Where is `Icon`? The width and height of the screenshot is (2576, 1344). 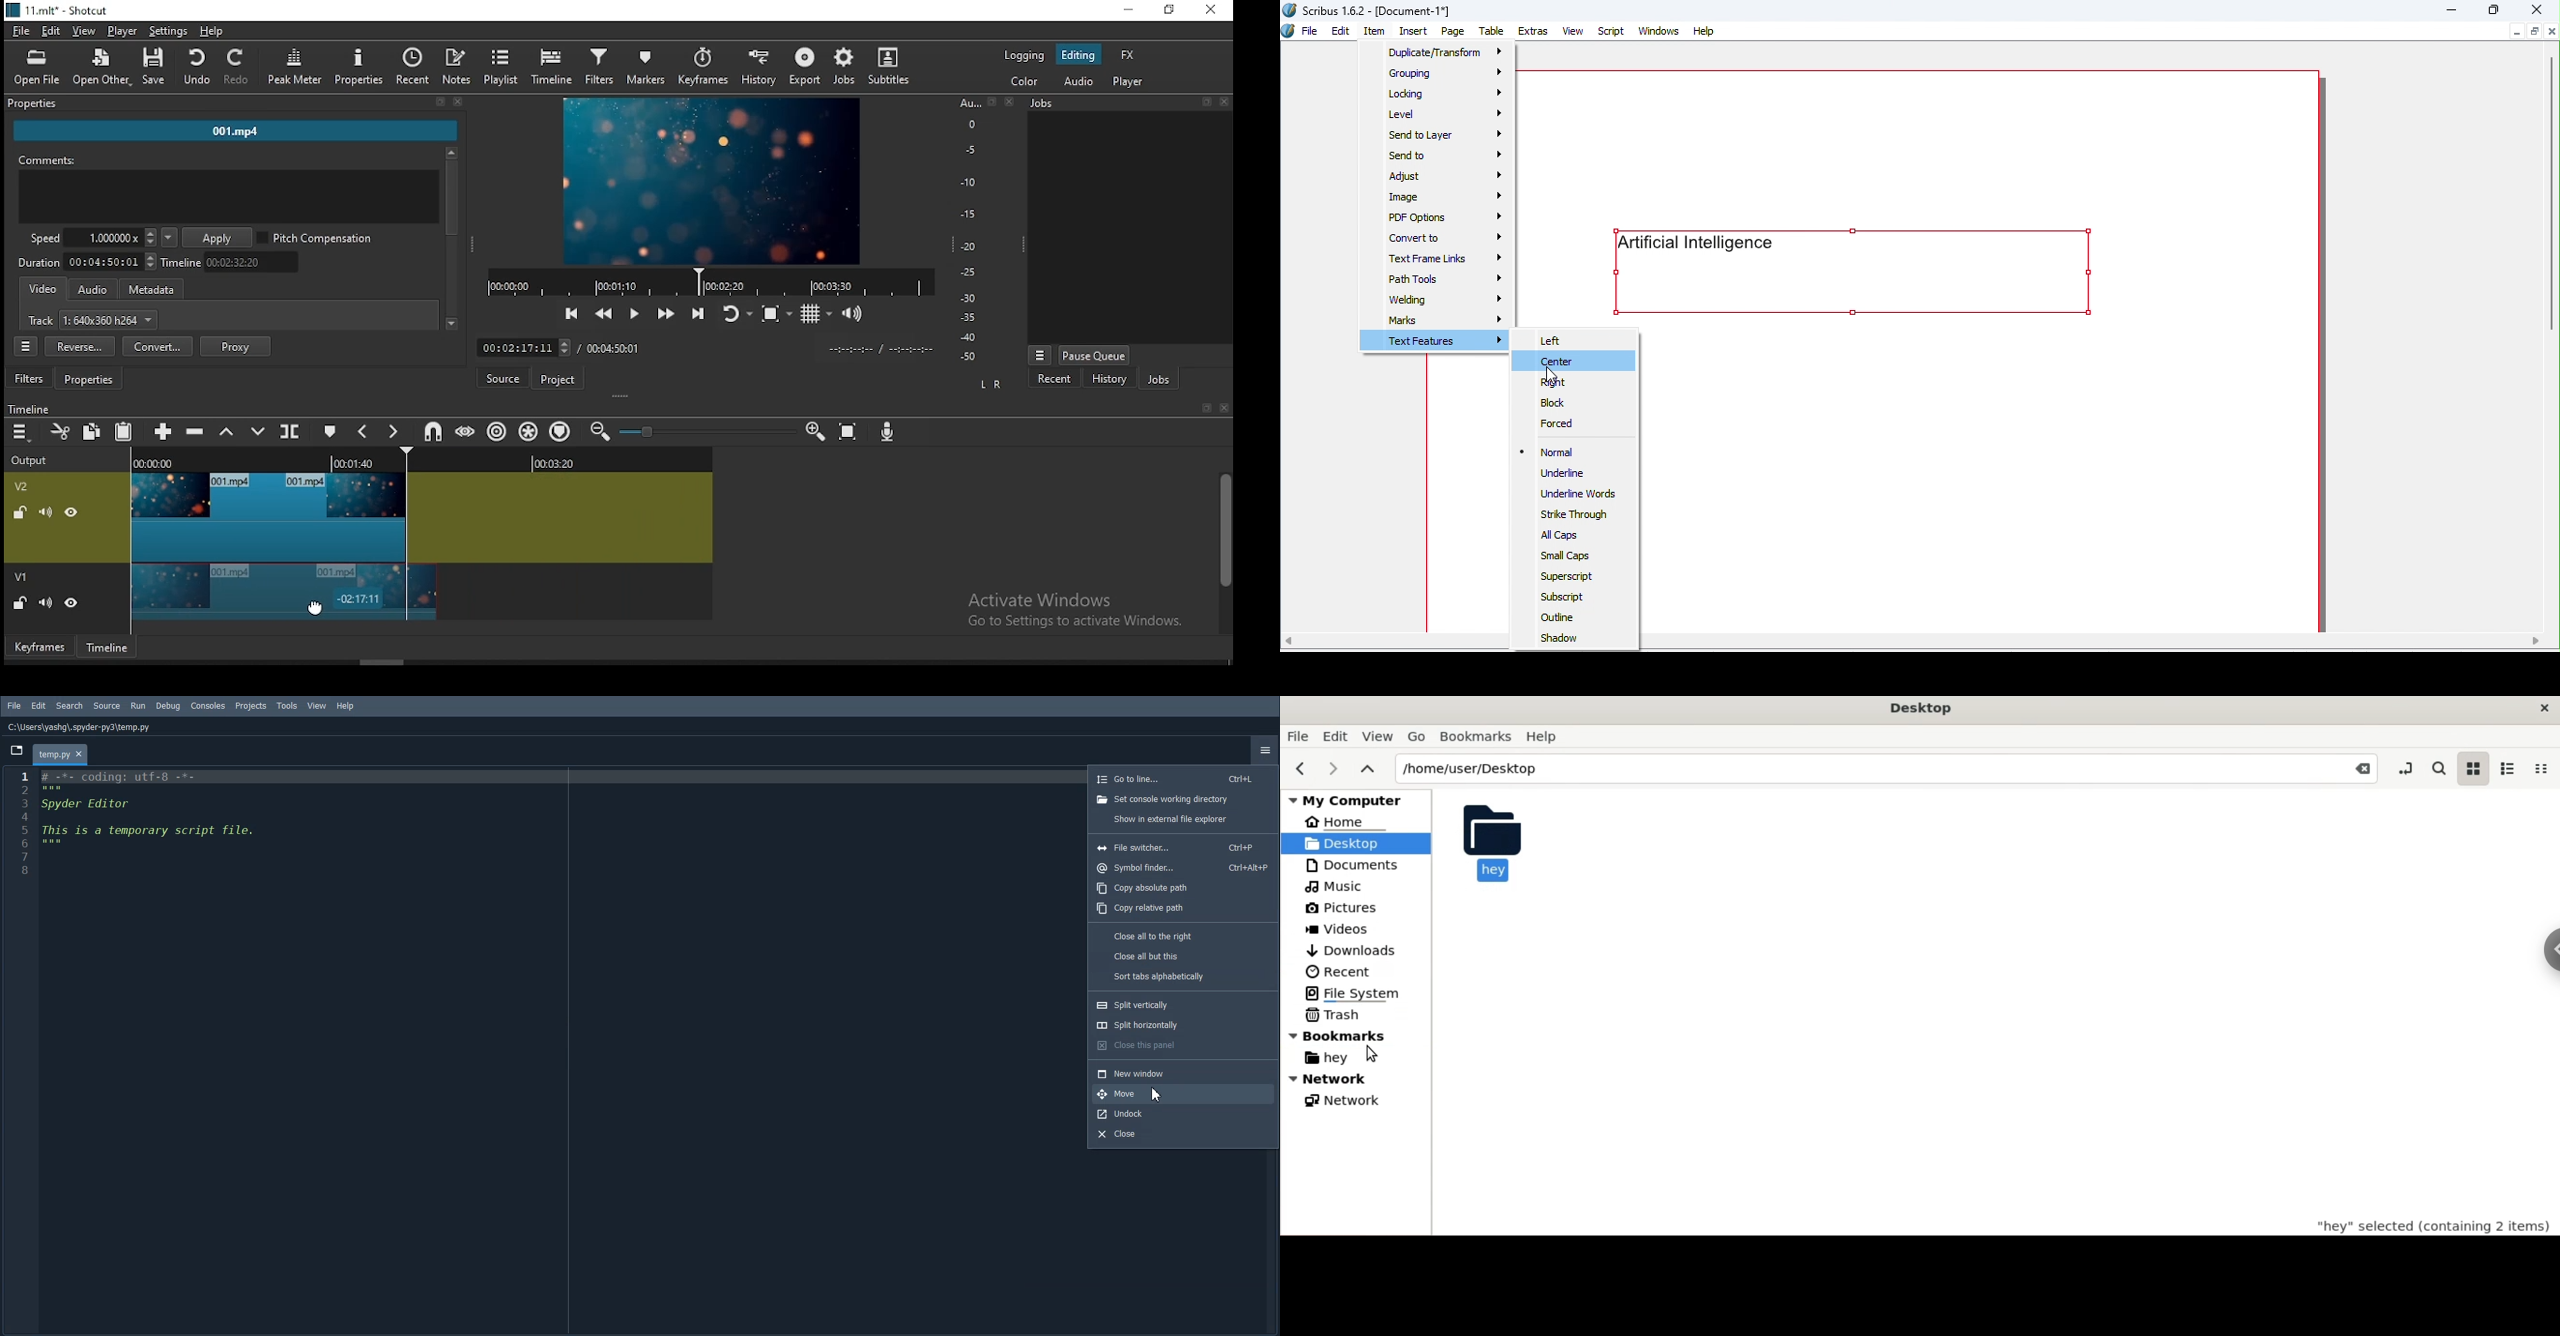
Icon is located at coordinates (1288, 34).